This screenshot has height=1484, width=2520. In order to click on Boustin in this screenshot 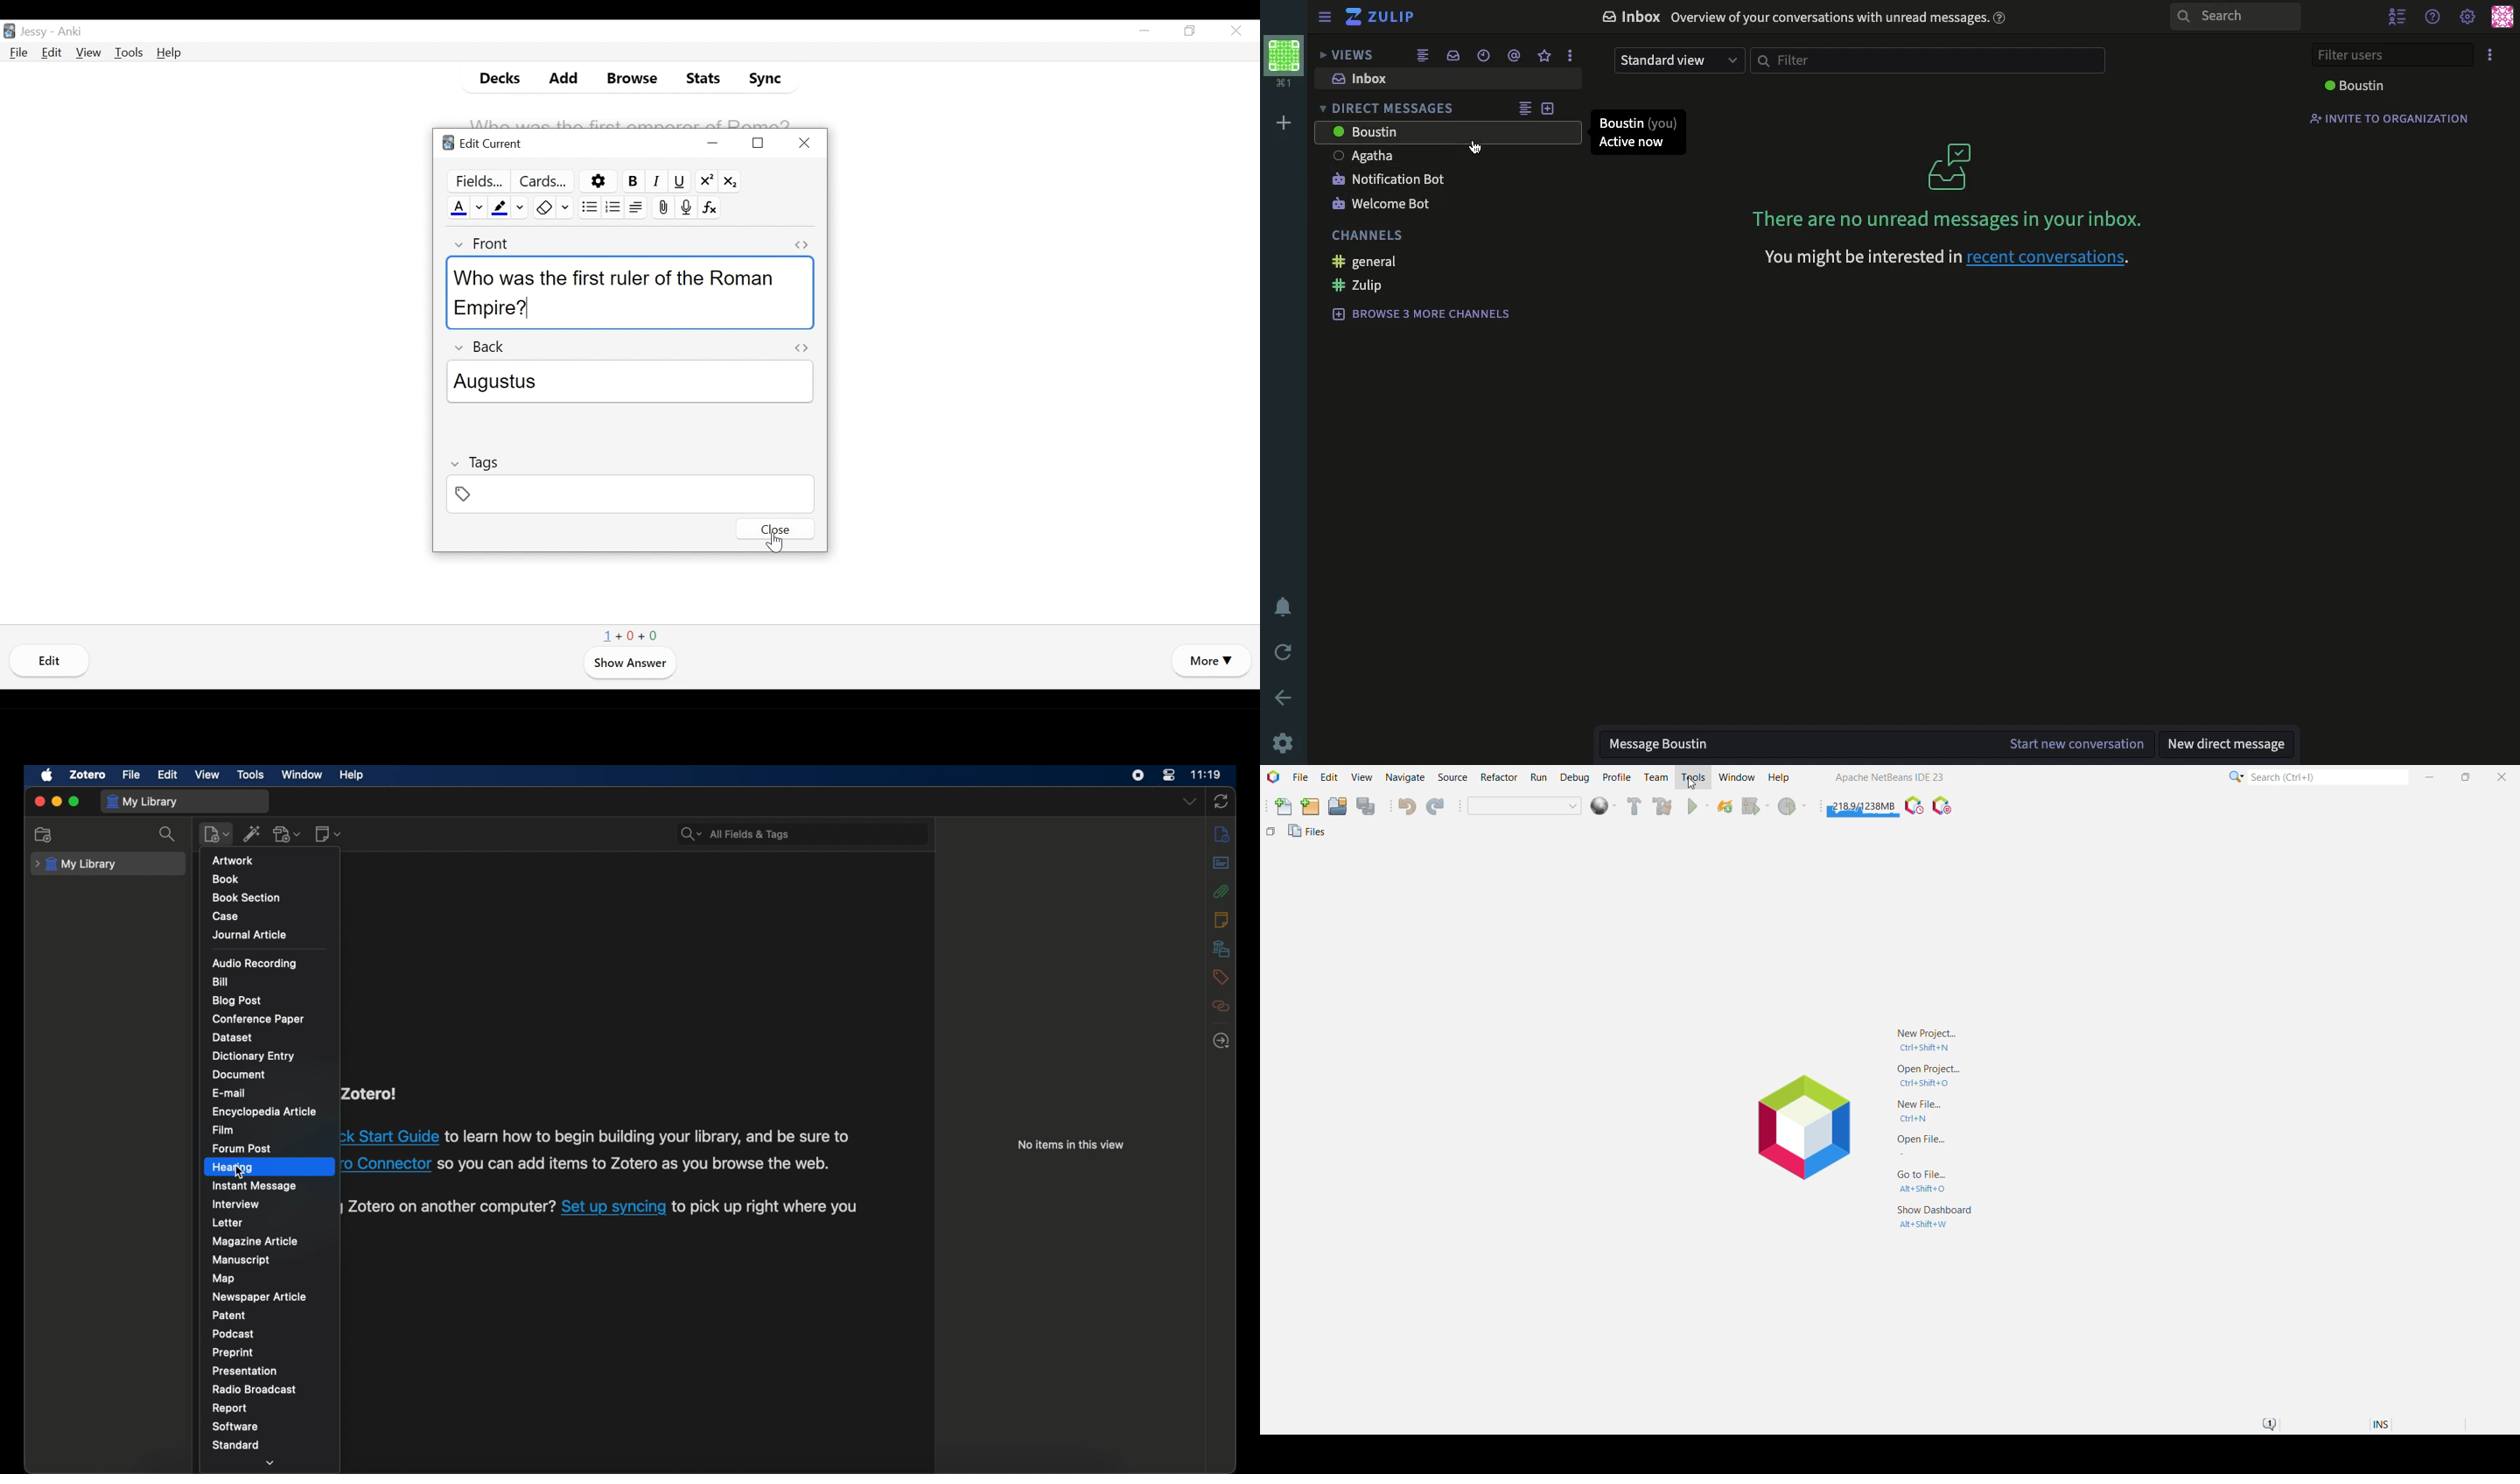, I will do `click(2358, 85)`.